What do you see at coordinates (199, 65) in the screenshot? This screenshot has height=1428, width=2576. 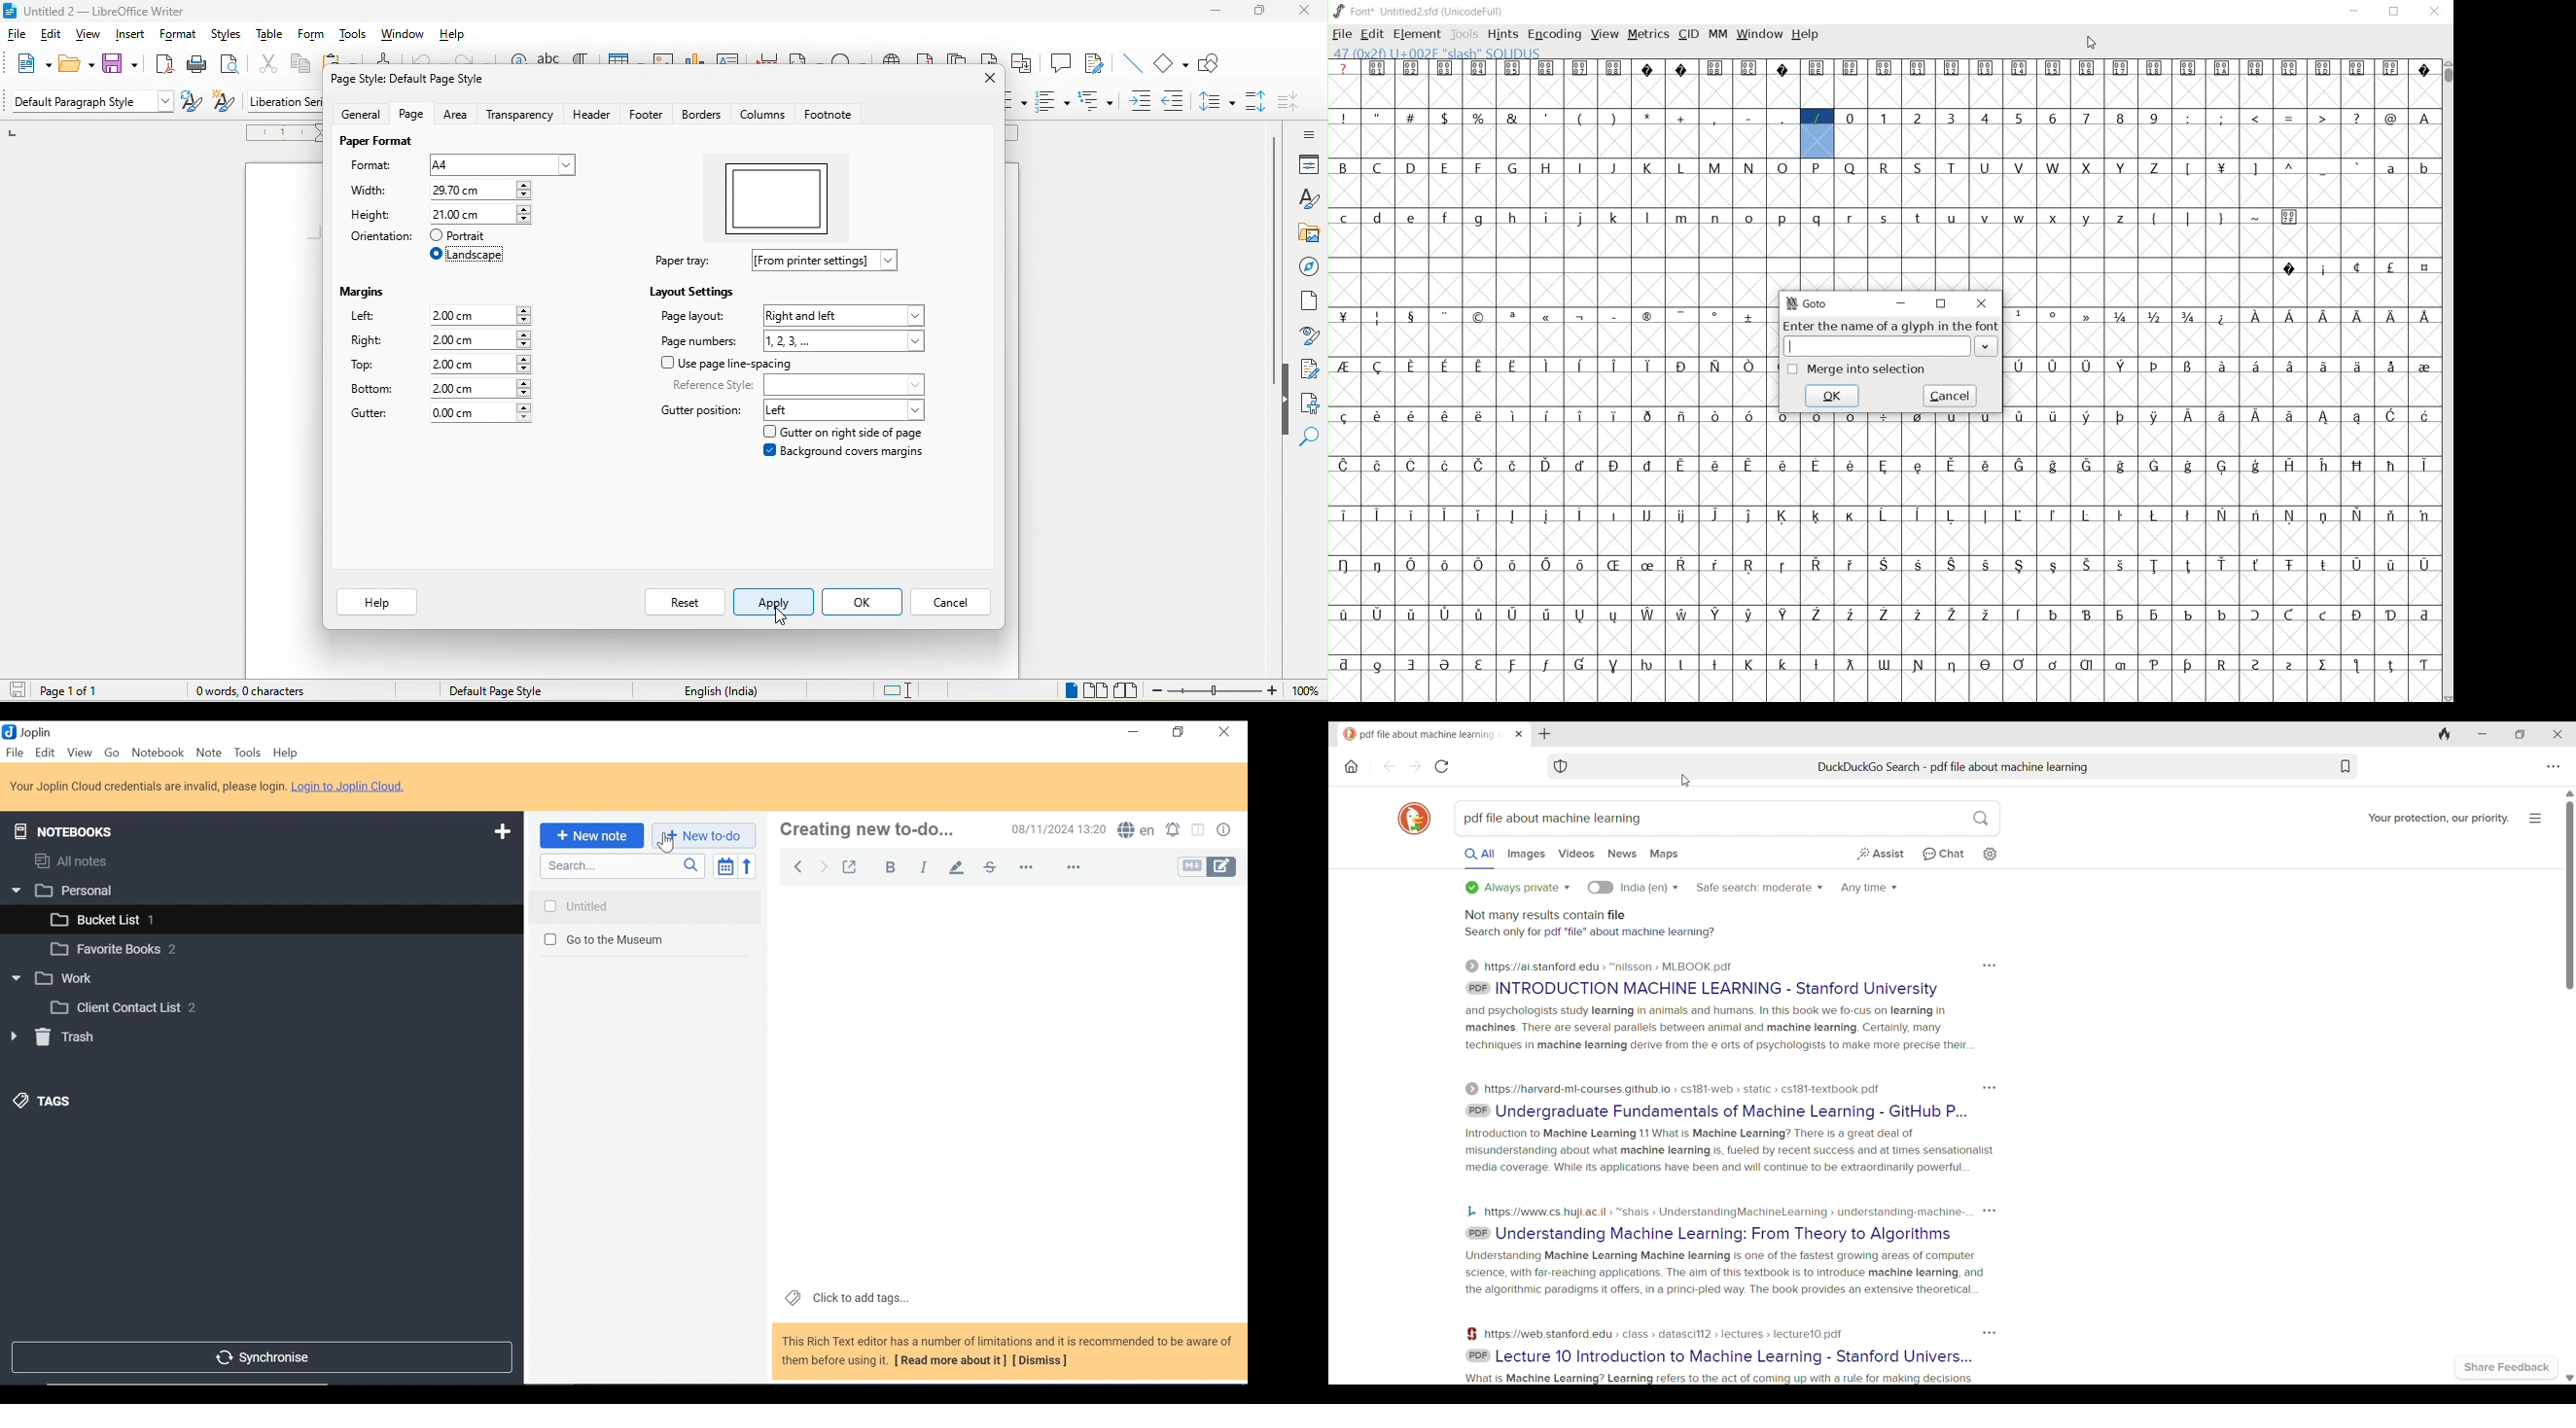 I see `print` at bounding box center [199, 65].